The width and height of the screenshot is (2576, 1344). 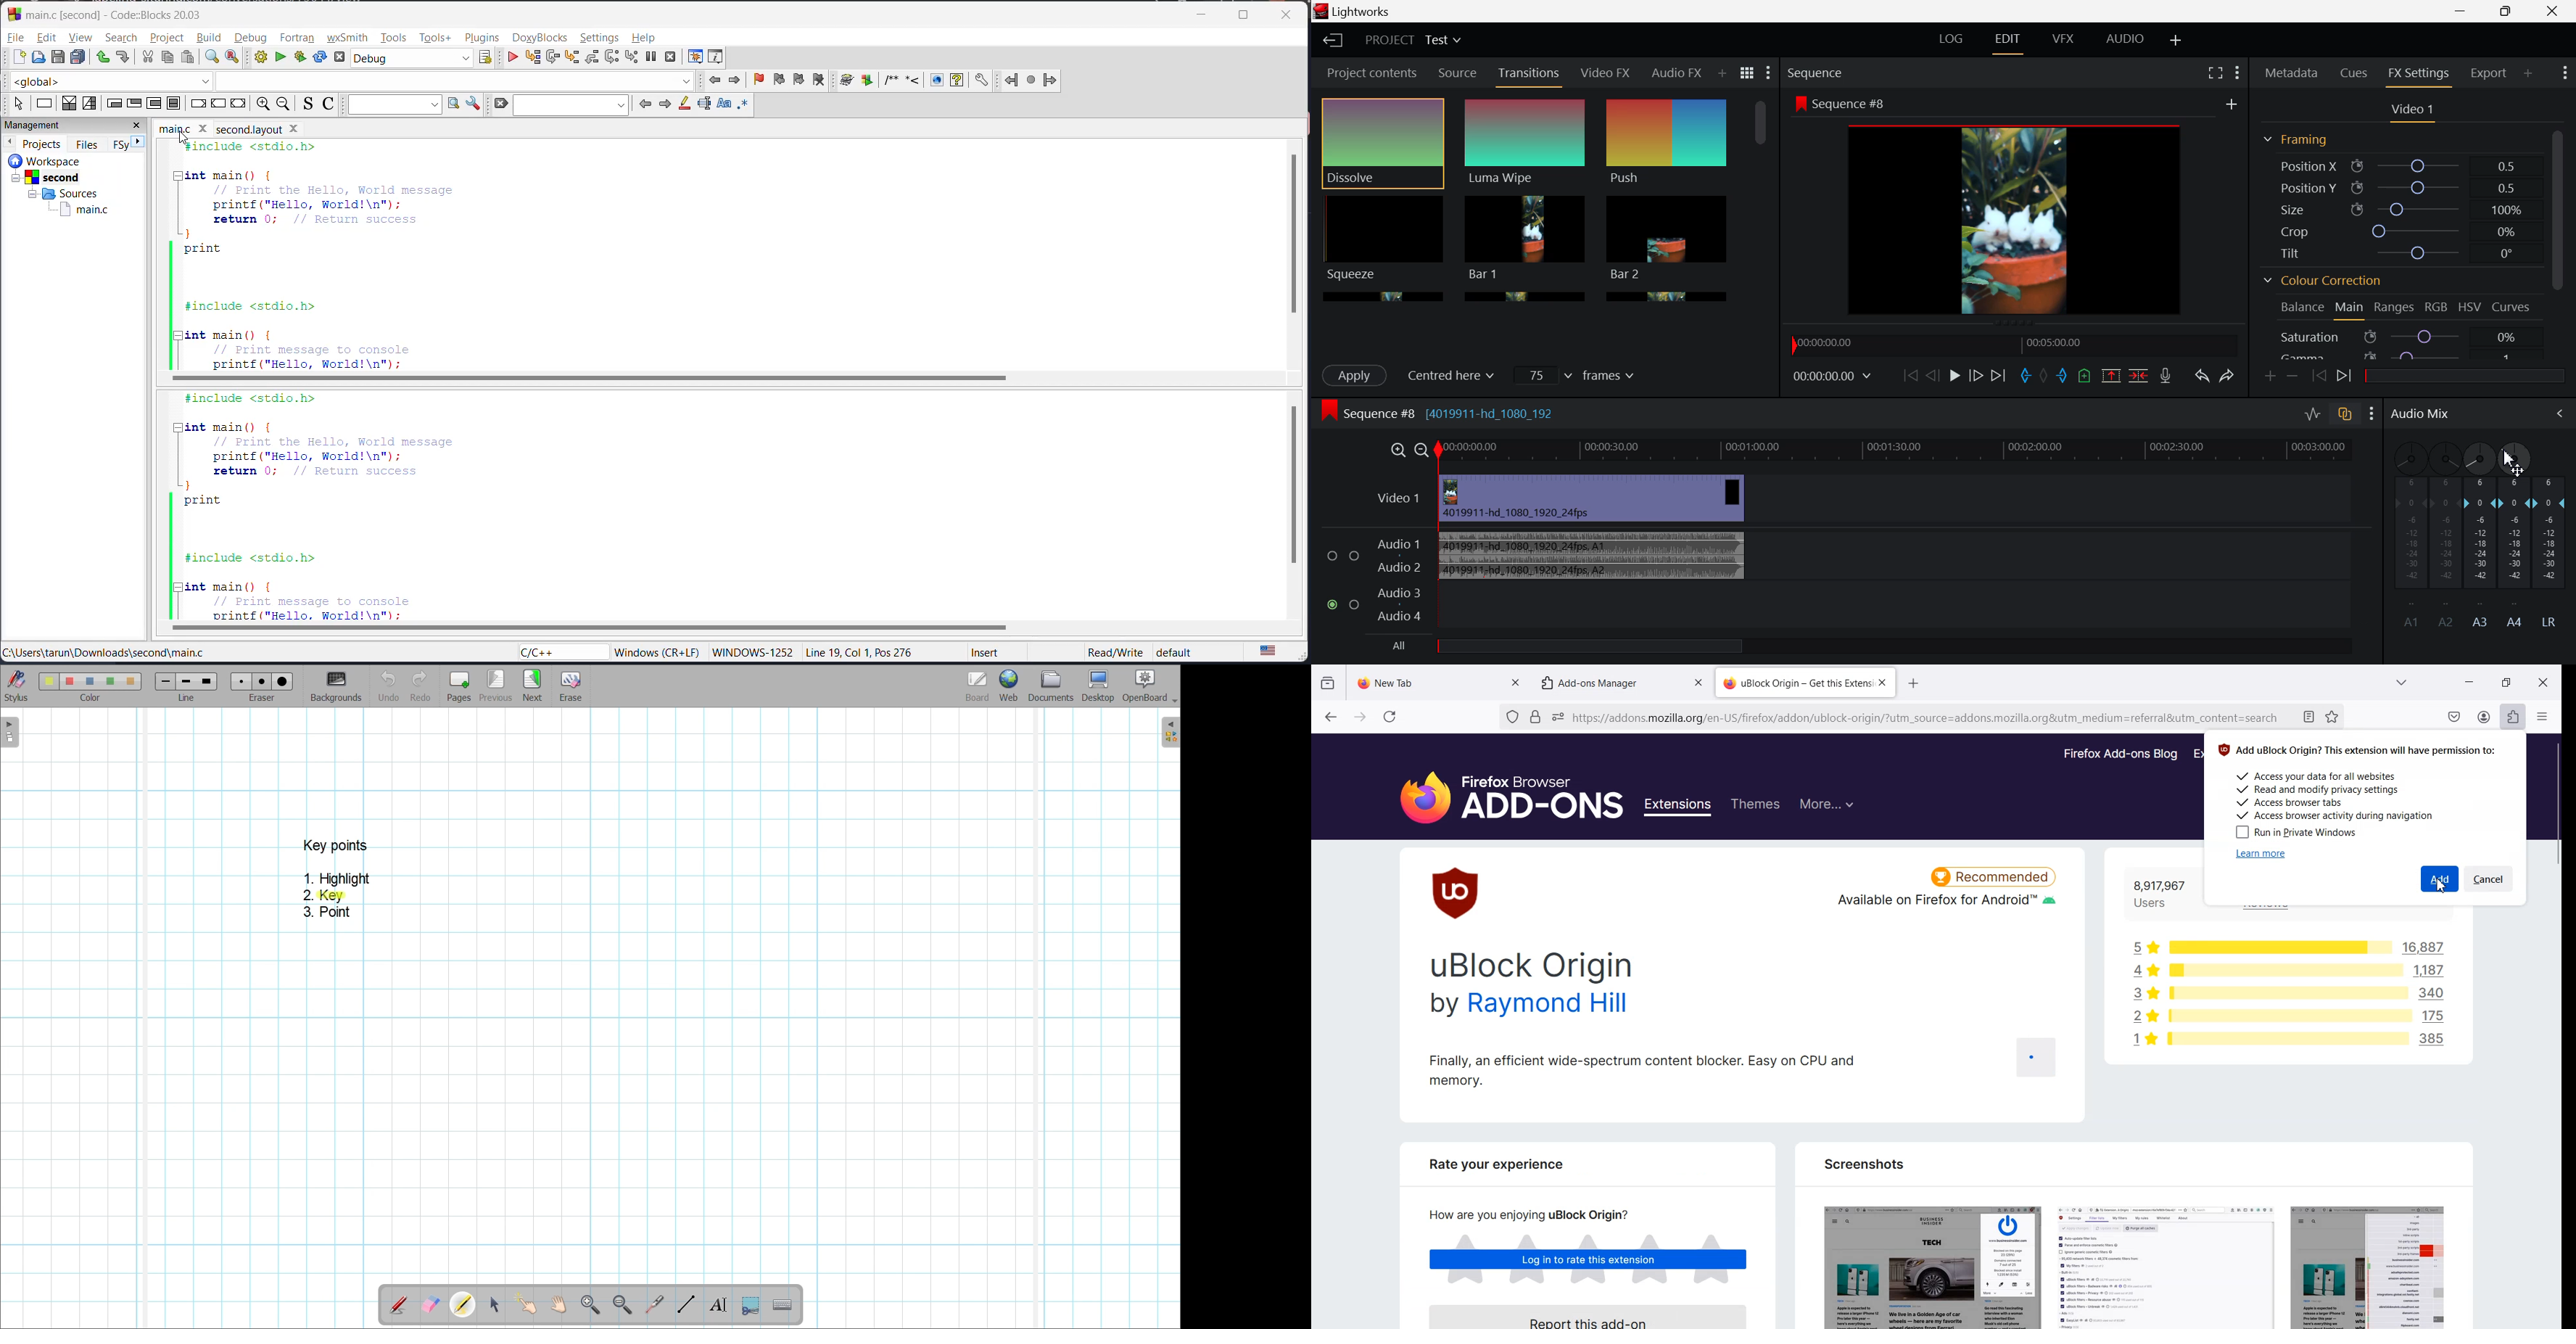 I want to click on Record Voiceover , so click(x=2165, y=375).